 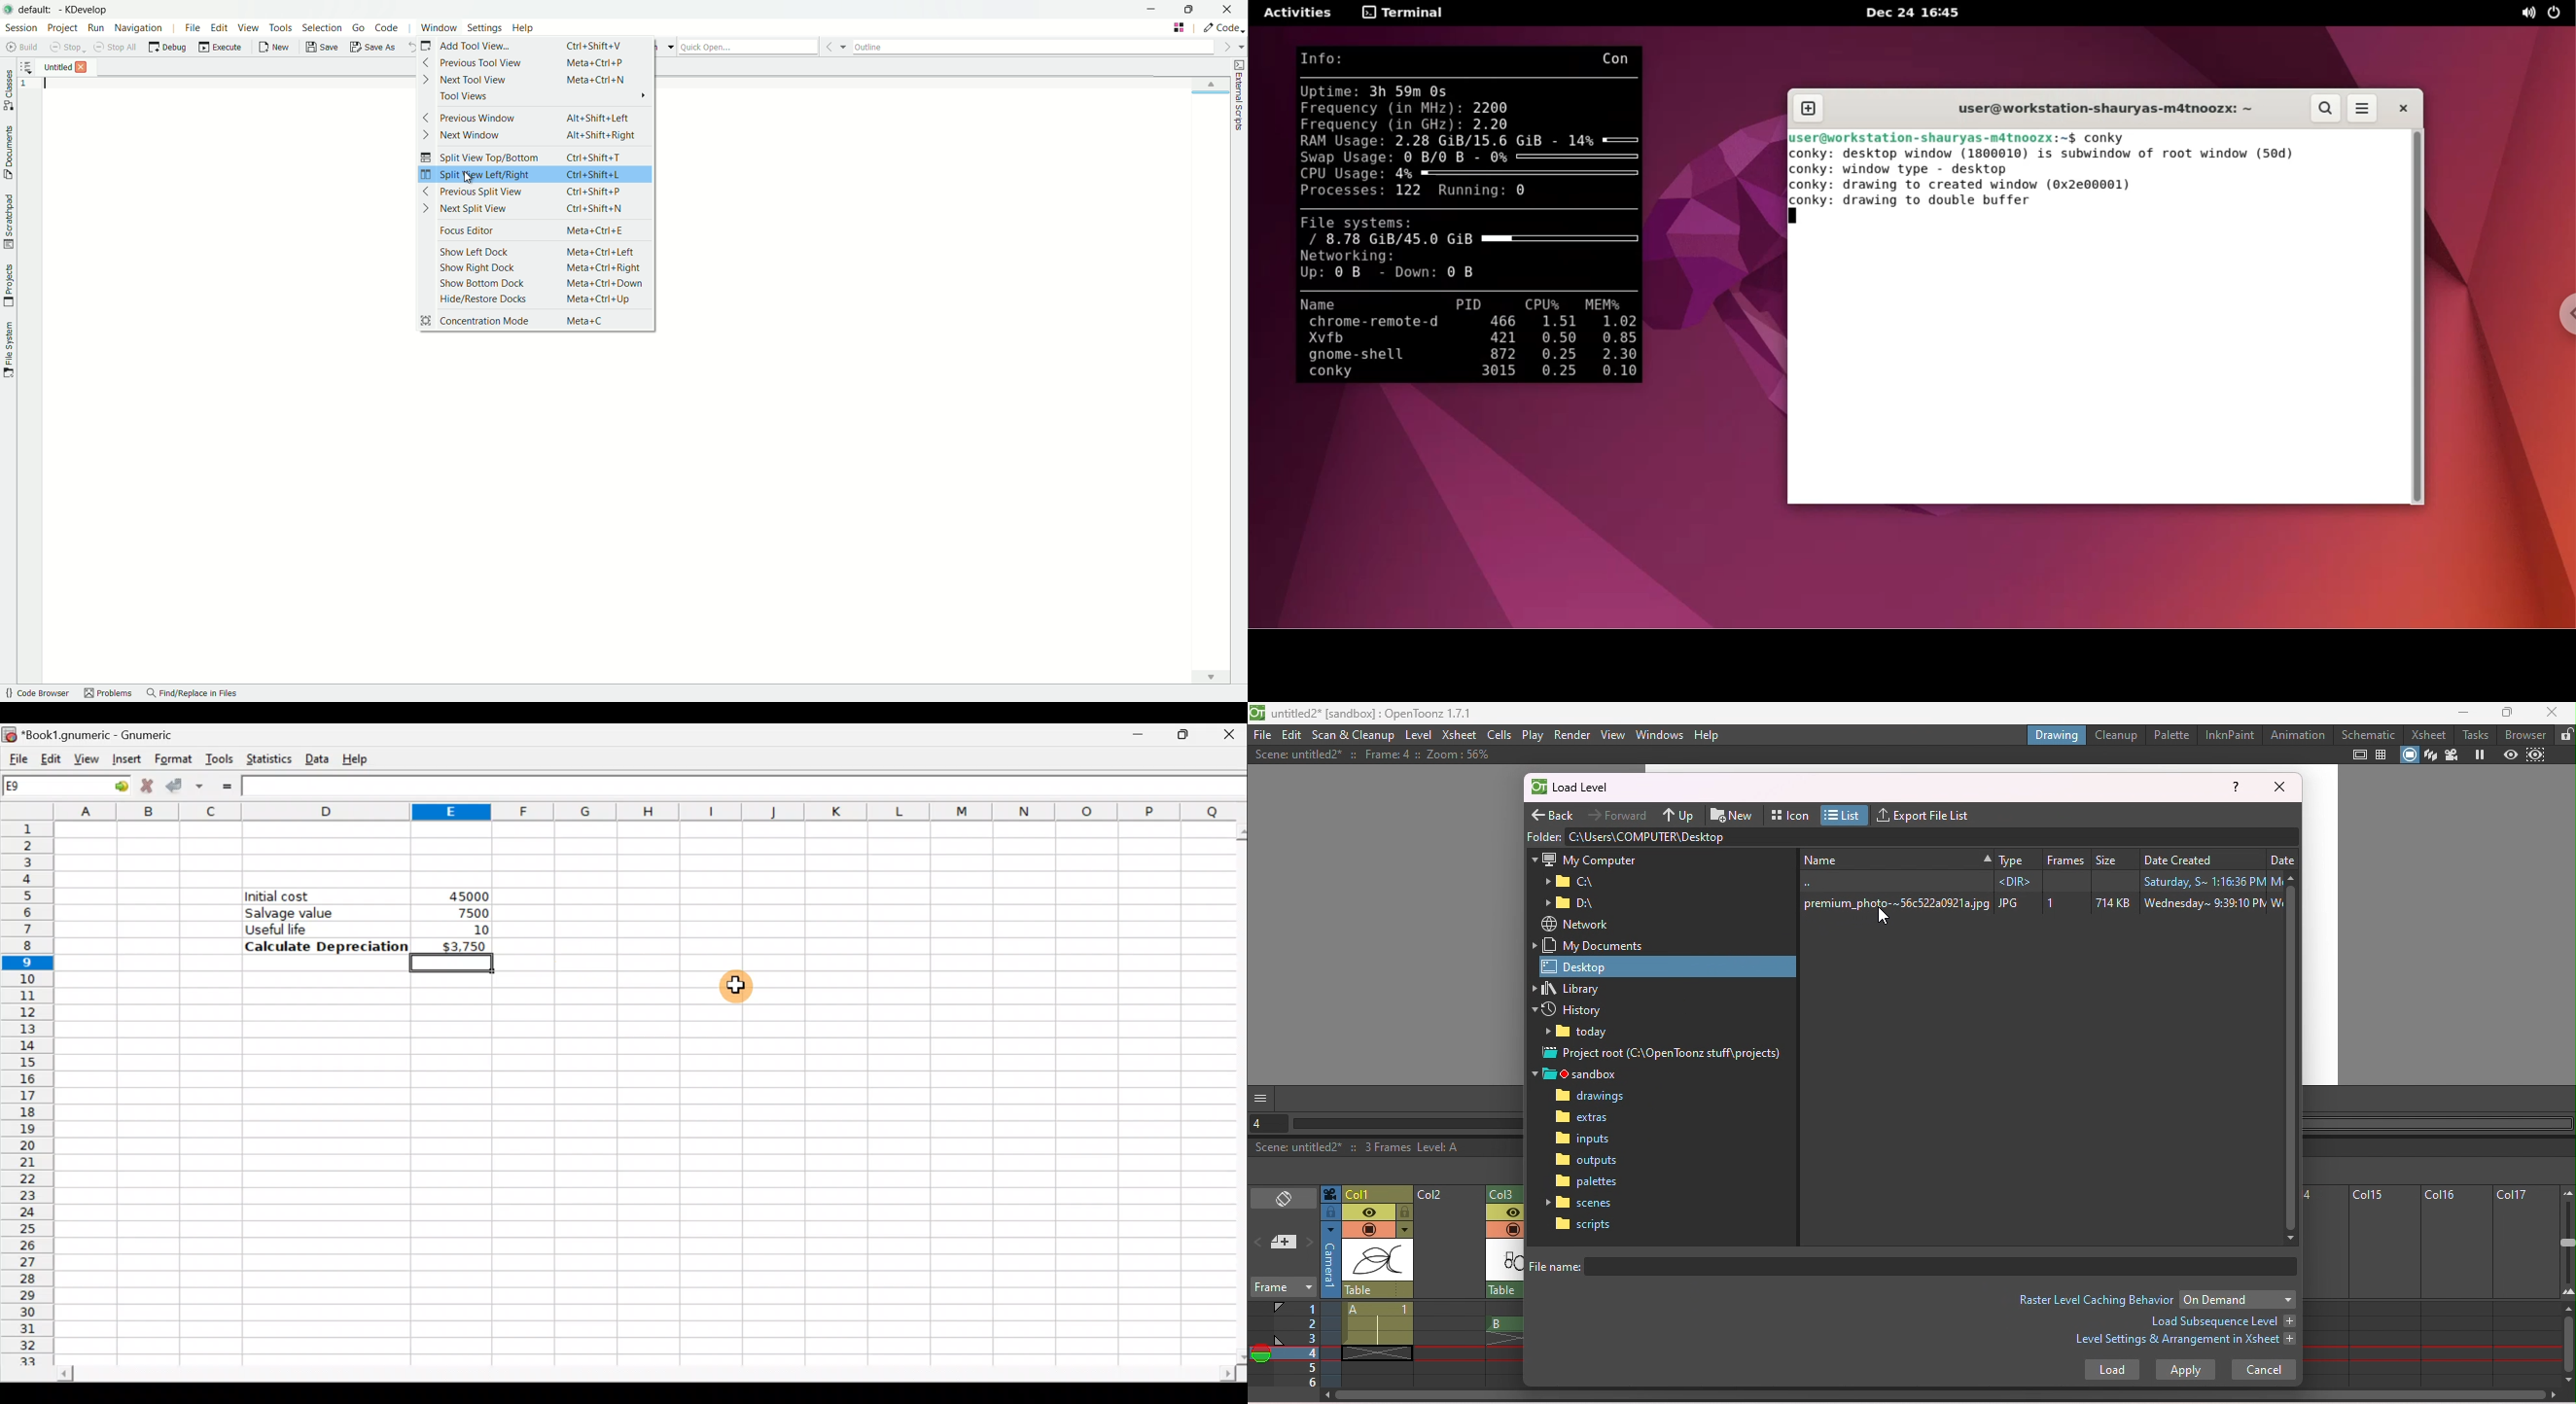 I want to click on Desktop, so click(x=1670, y=965).